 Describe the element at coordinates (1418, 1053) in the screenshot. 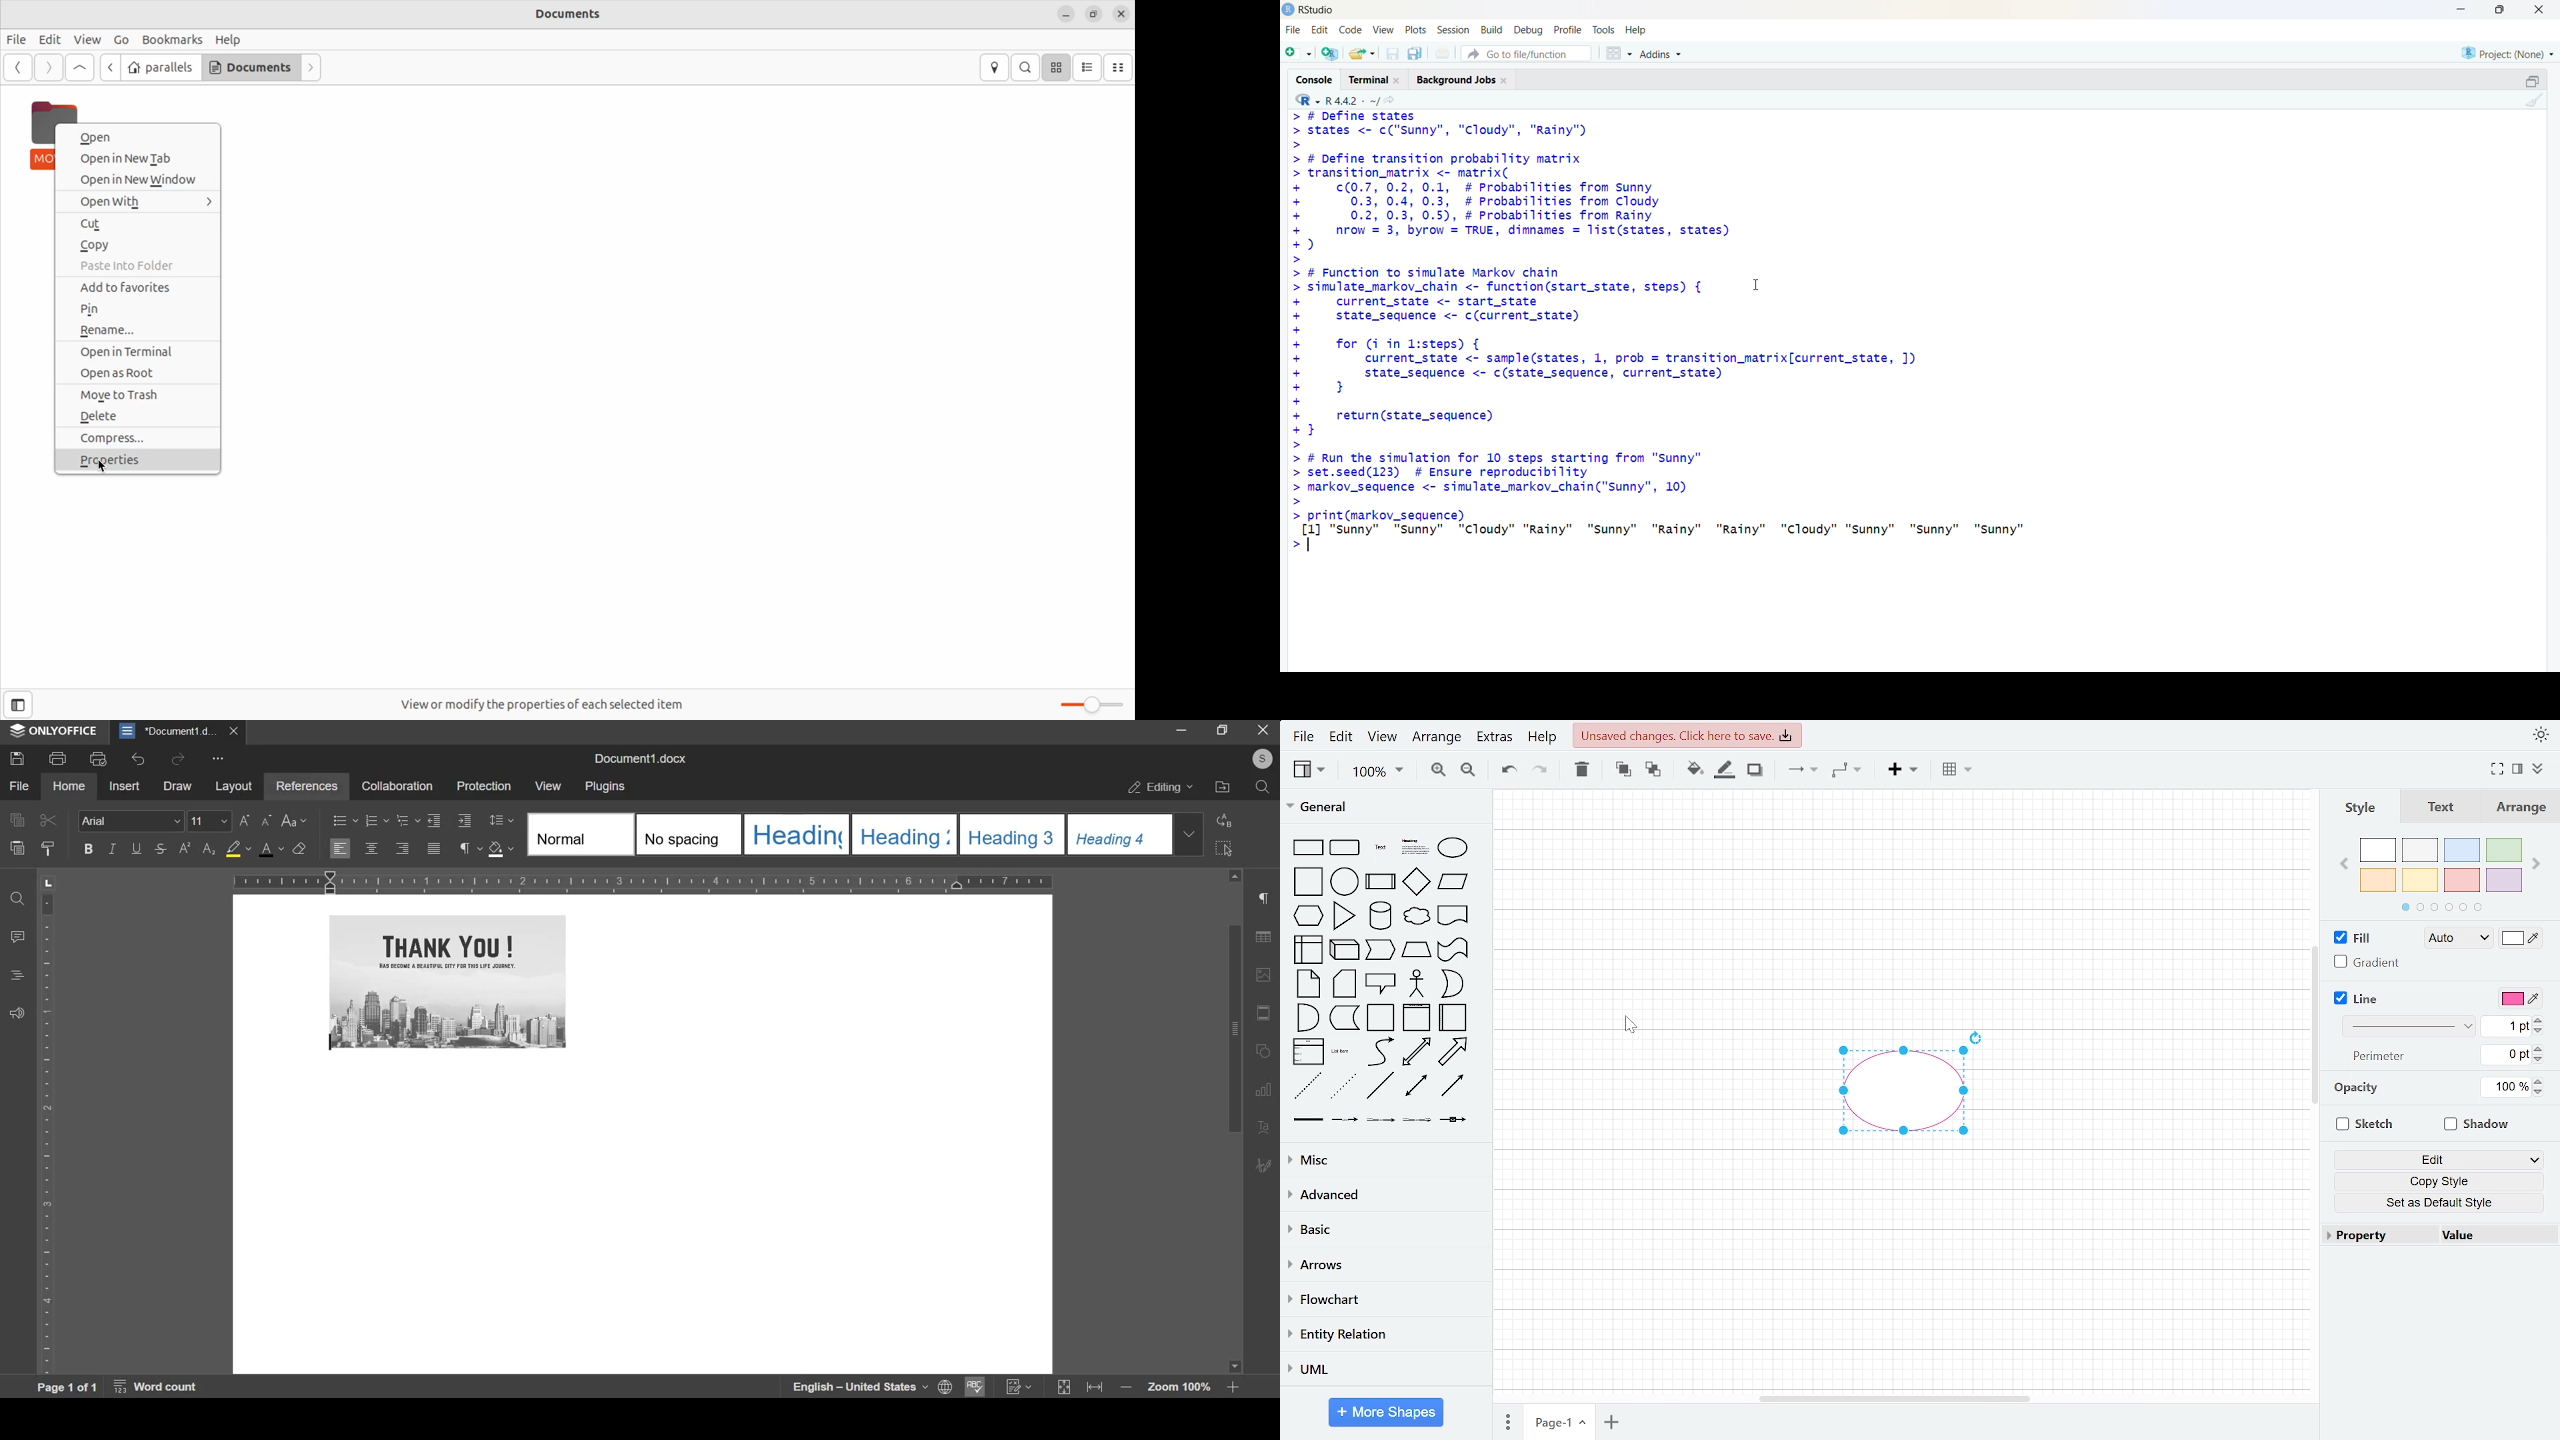

I see `bidirectional arrow` at that location.